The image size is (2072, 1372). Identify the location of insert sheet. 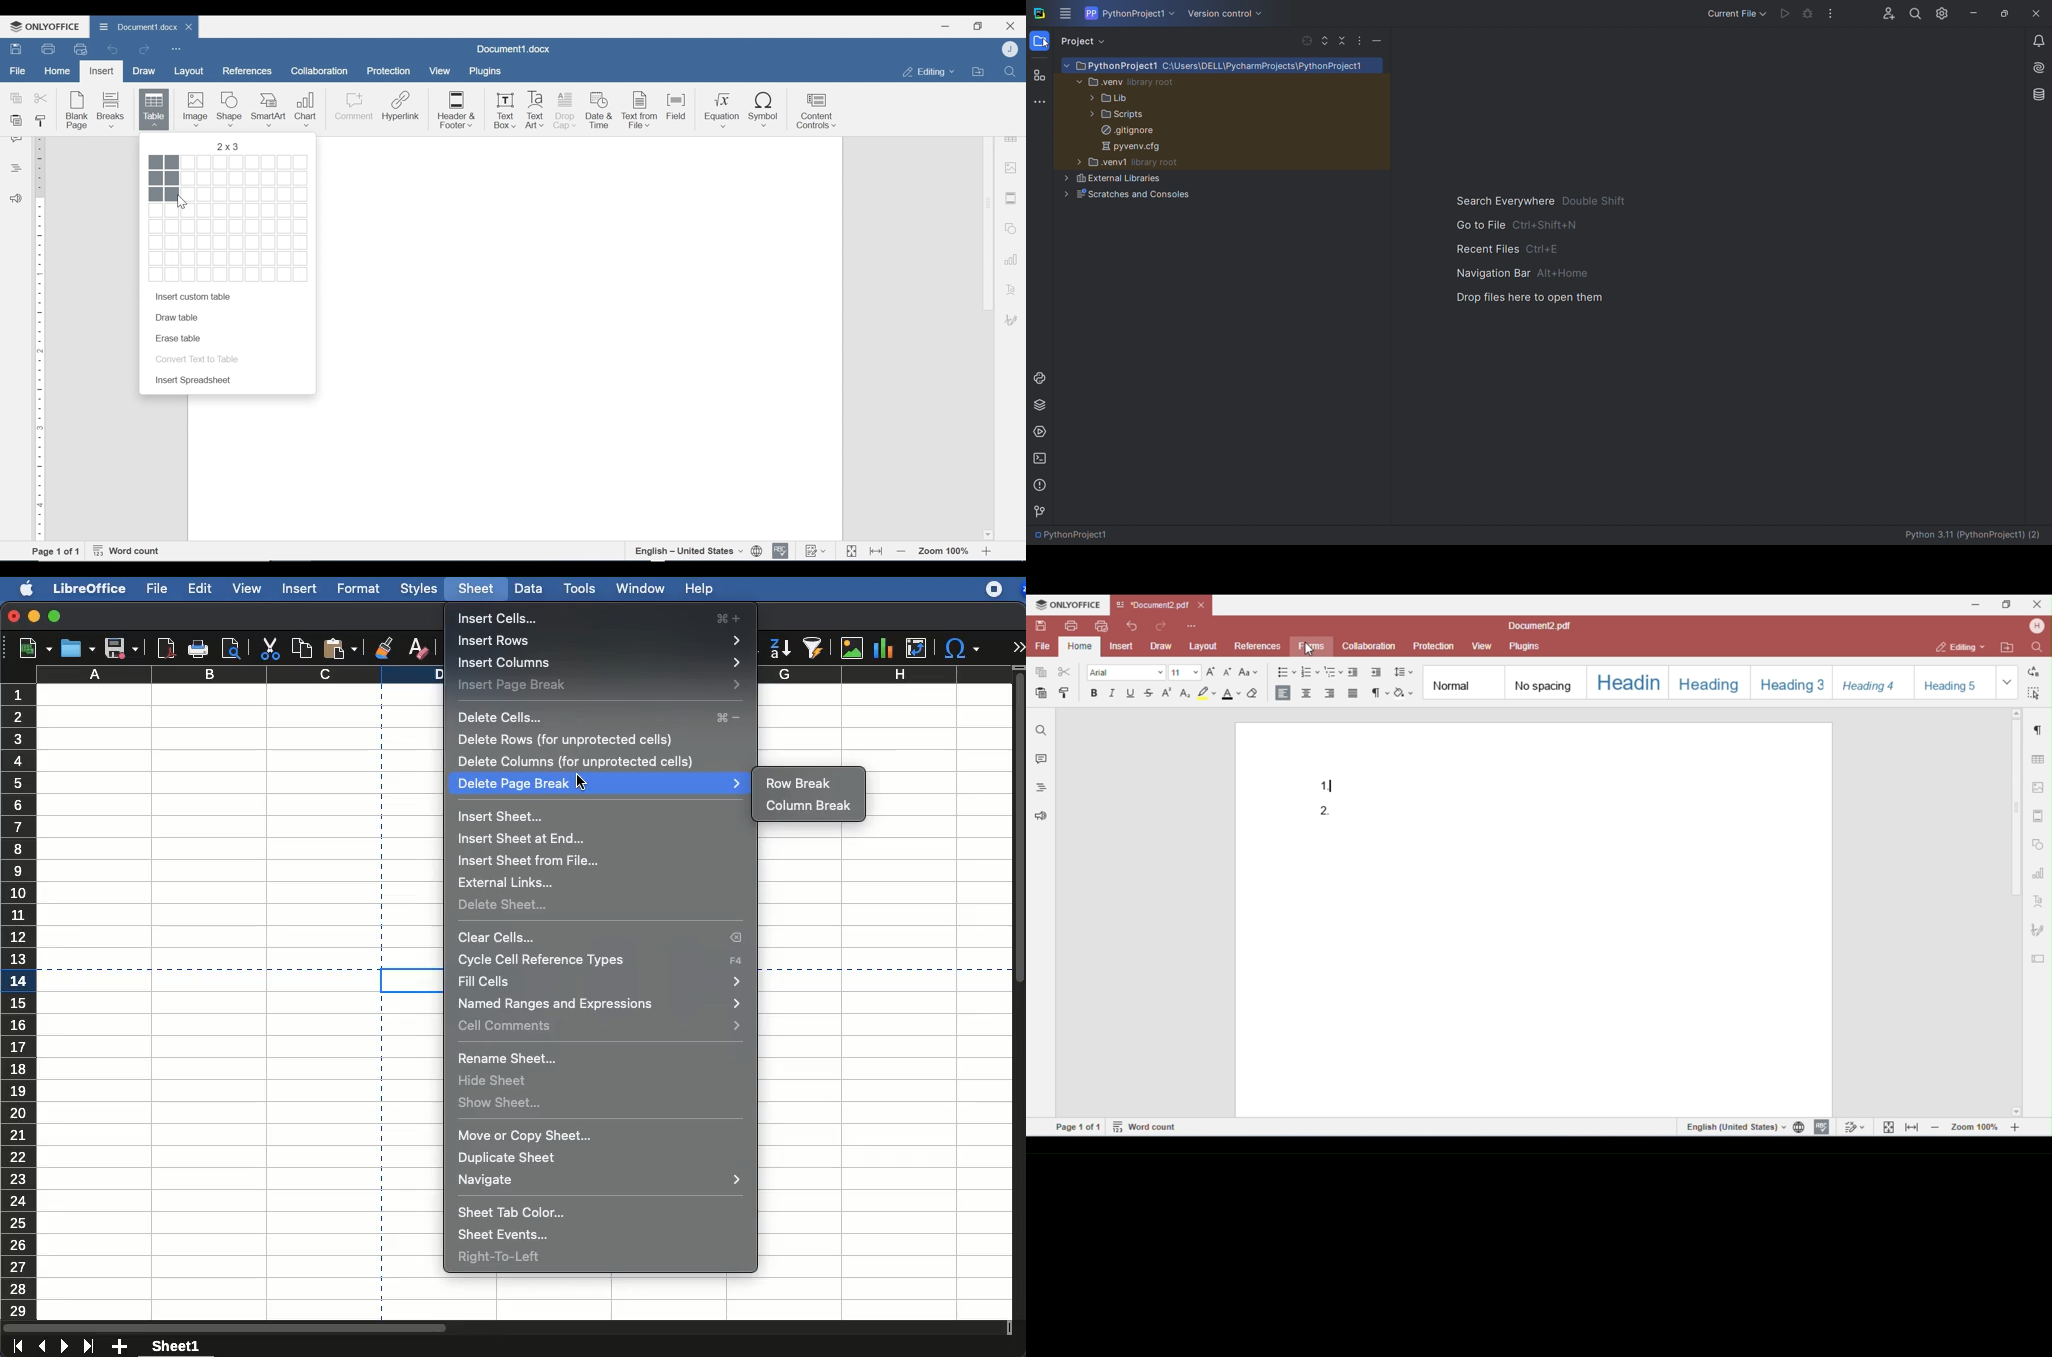
(502, 817).